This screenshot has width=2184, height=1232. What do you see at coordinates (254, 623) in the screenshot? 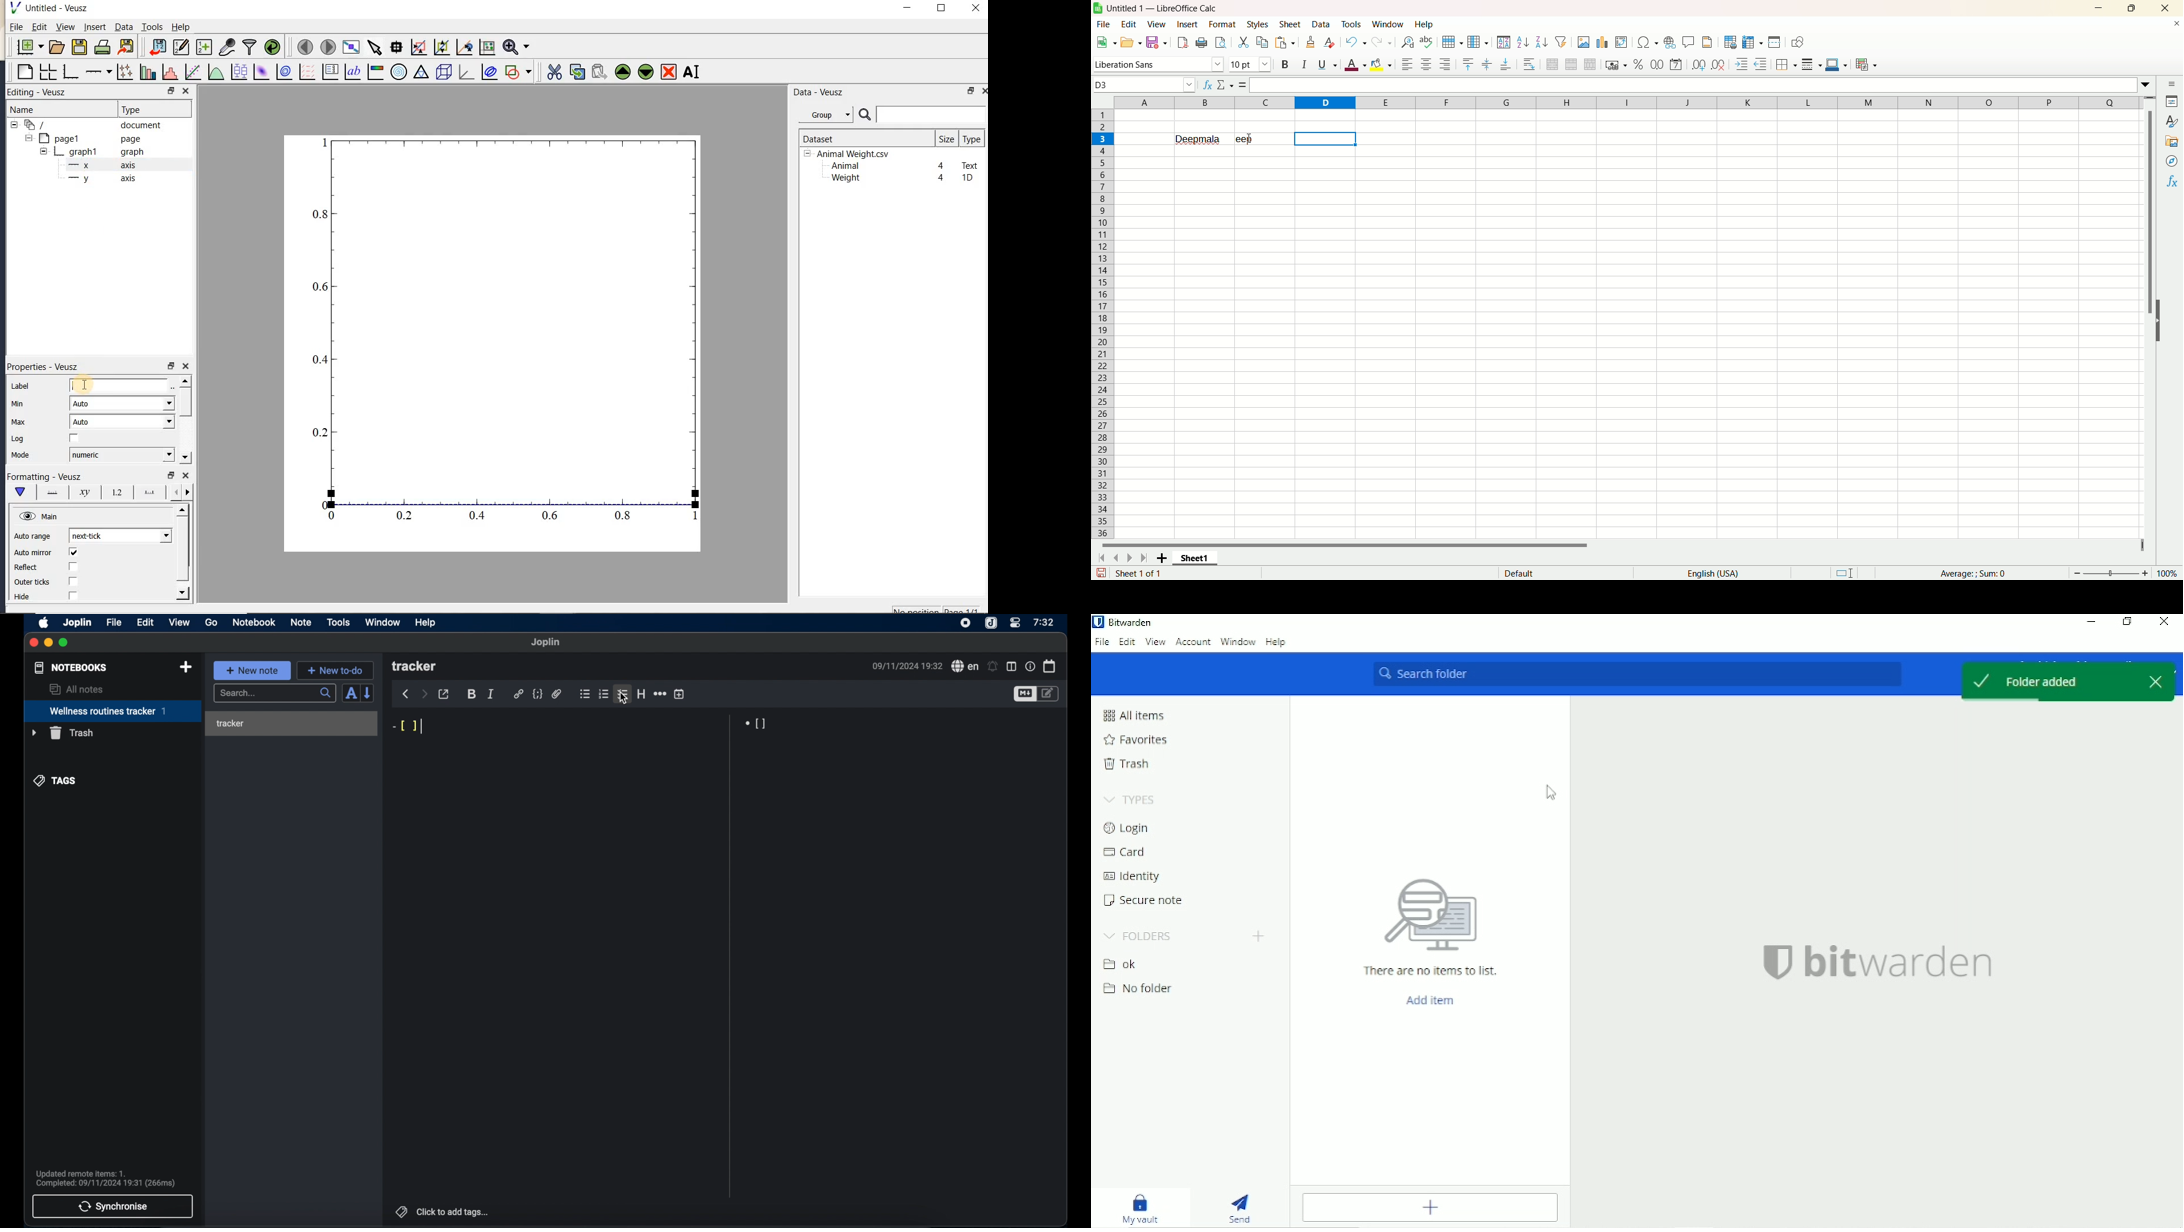
I see `notebook` at bounding box center [254, 623].